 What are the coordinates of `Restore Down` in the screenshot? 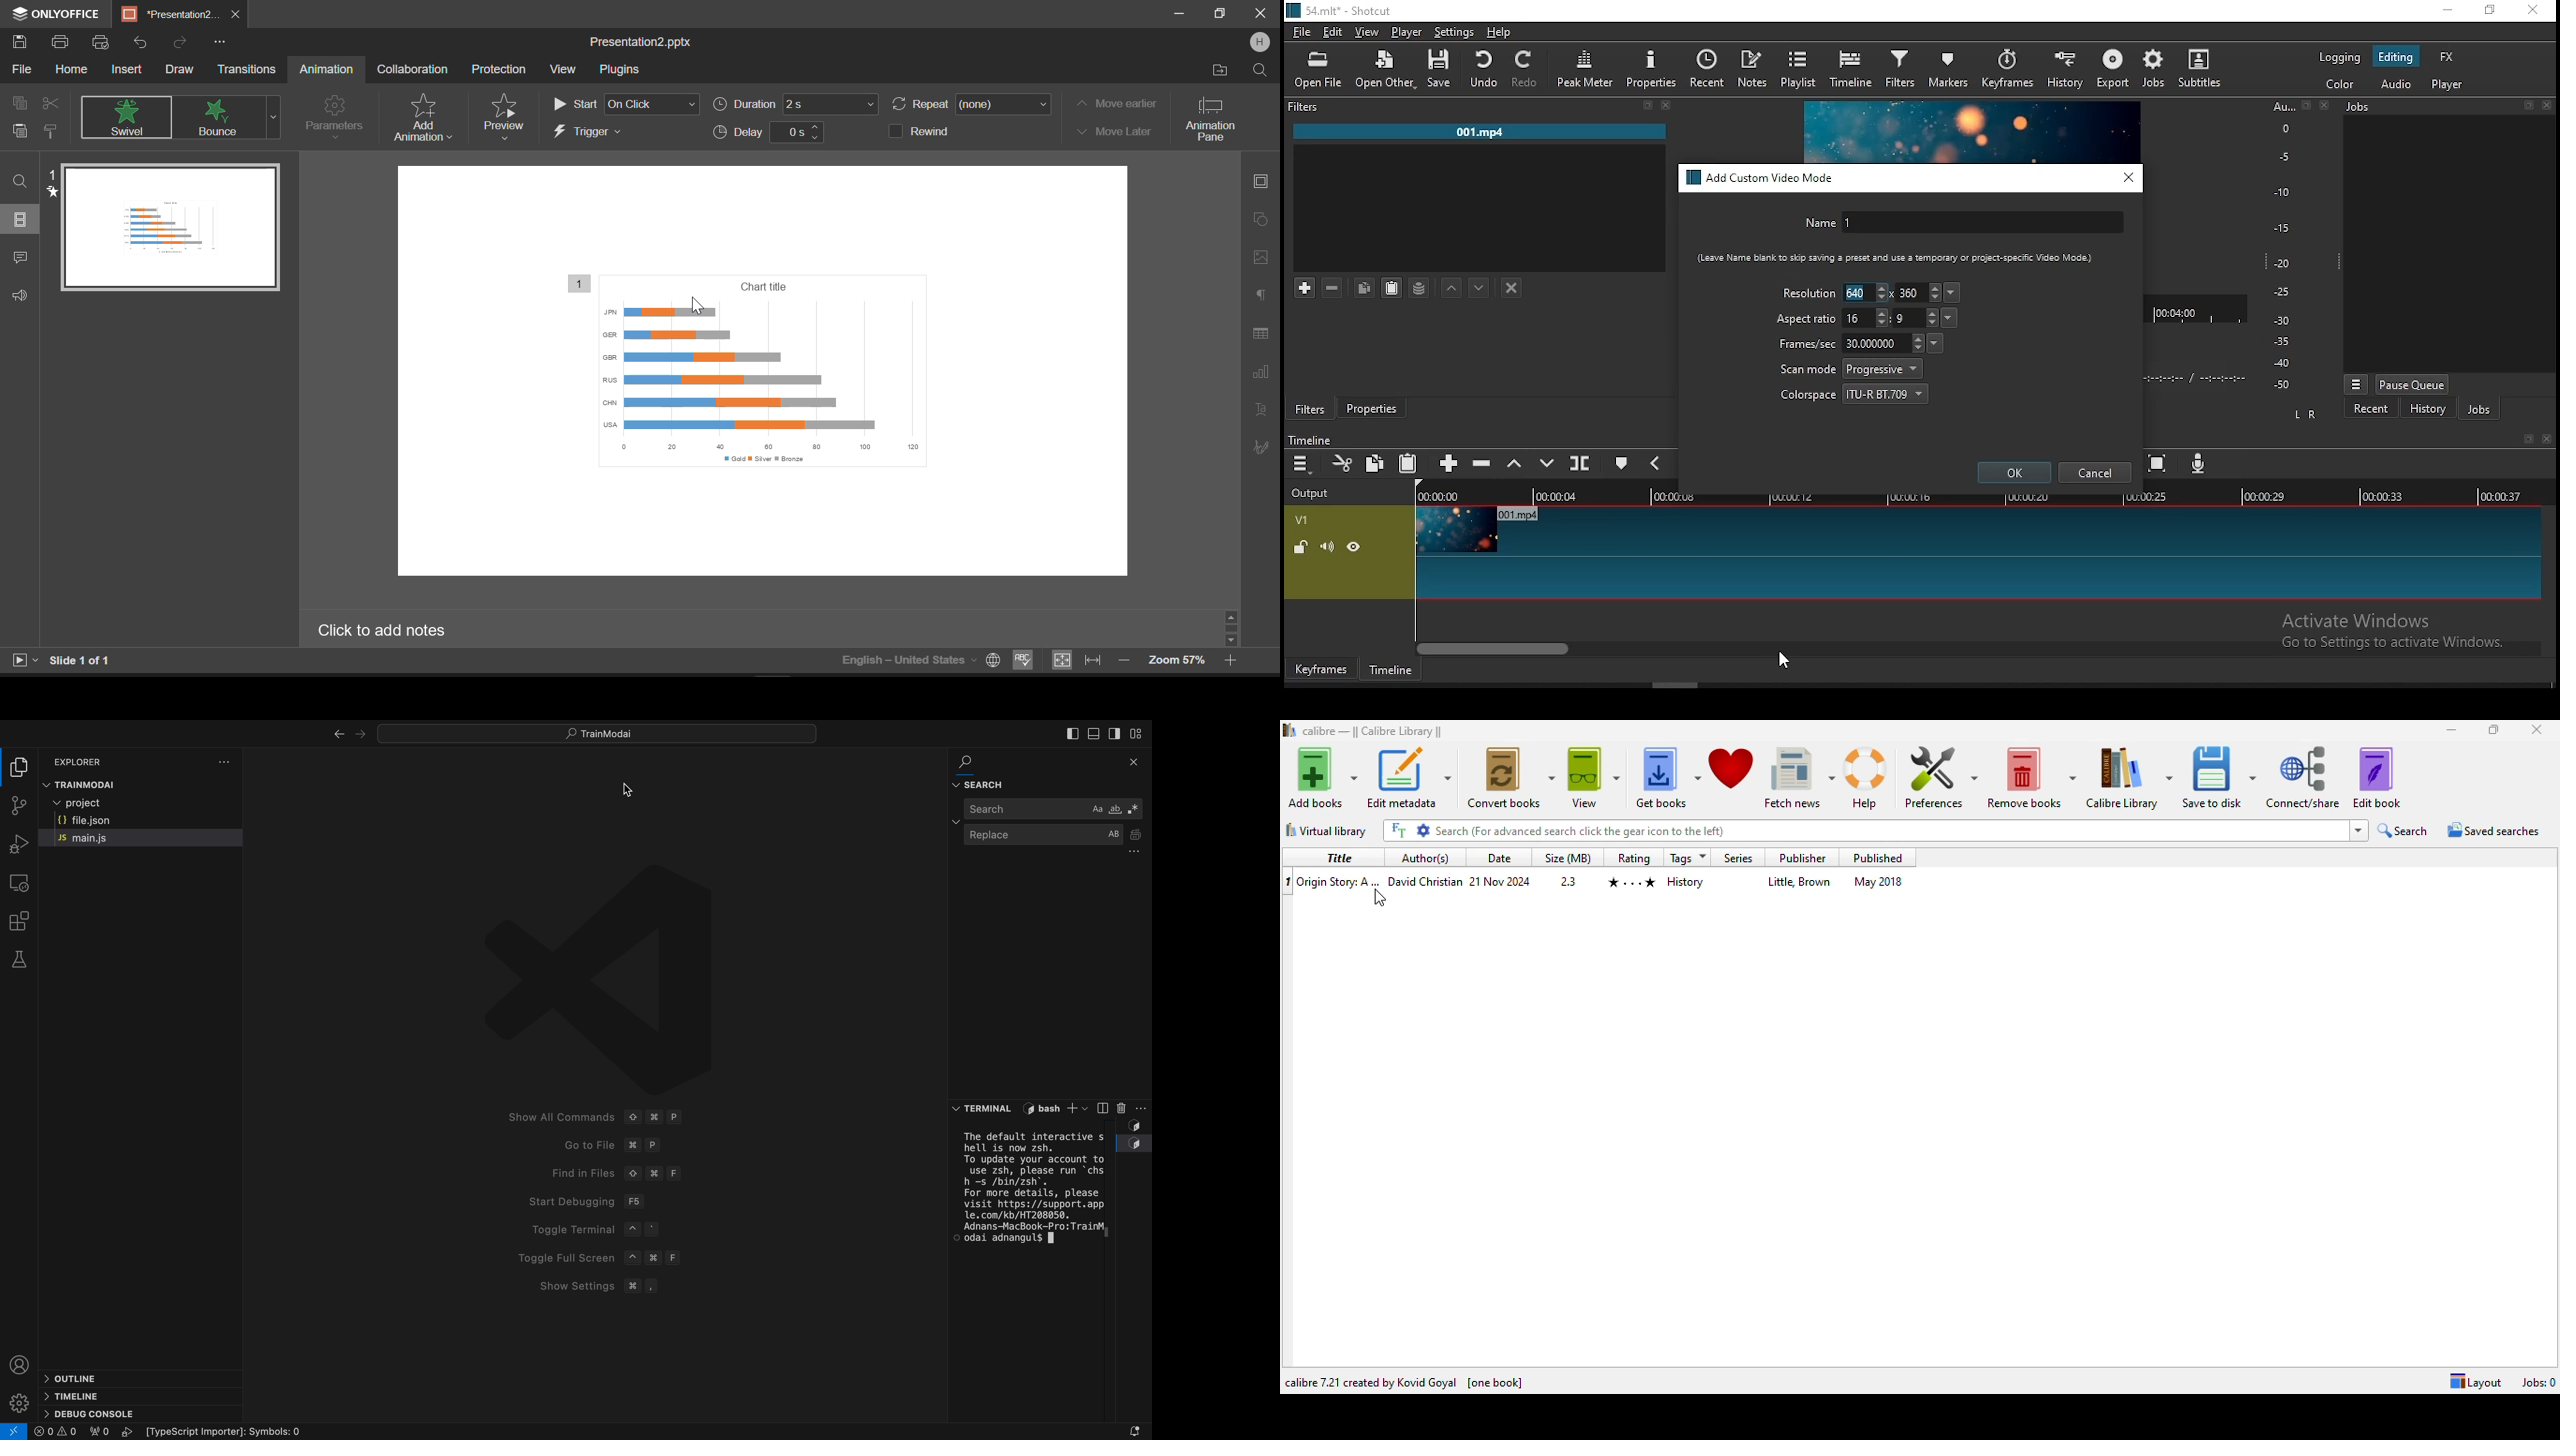 It's located at (1181, 15).